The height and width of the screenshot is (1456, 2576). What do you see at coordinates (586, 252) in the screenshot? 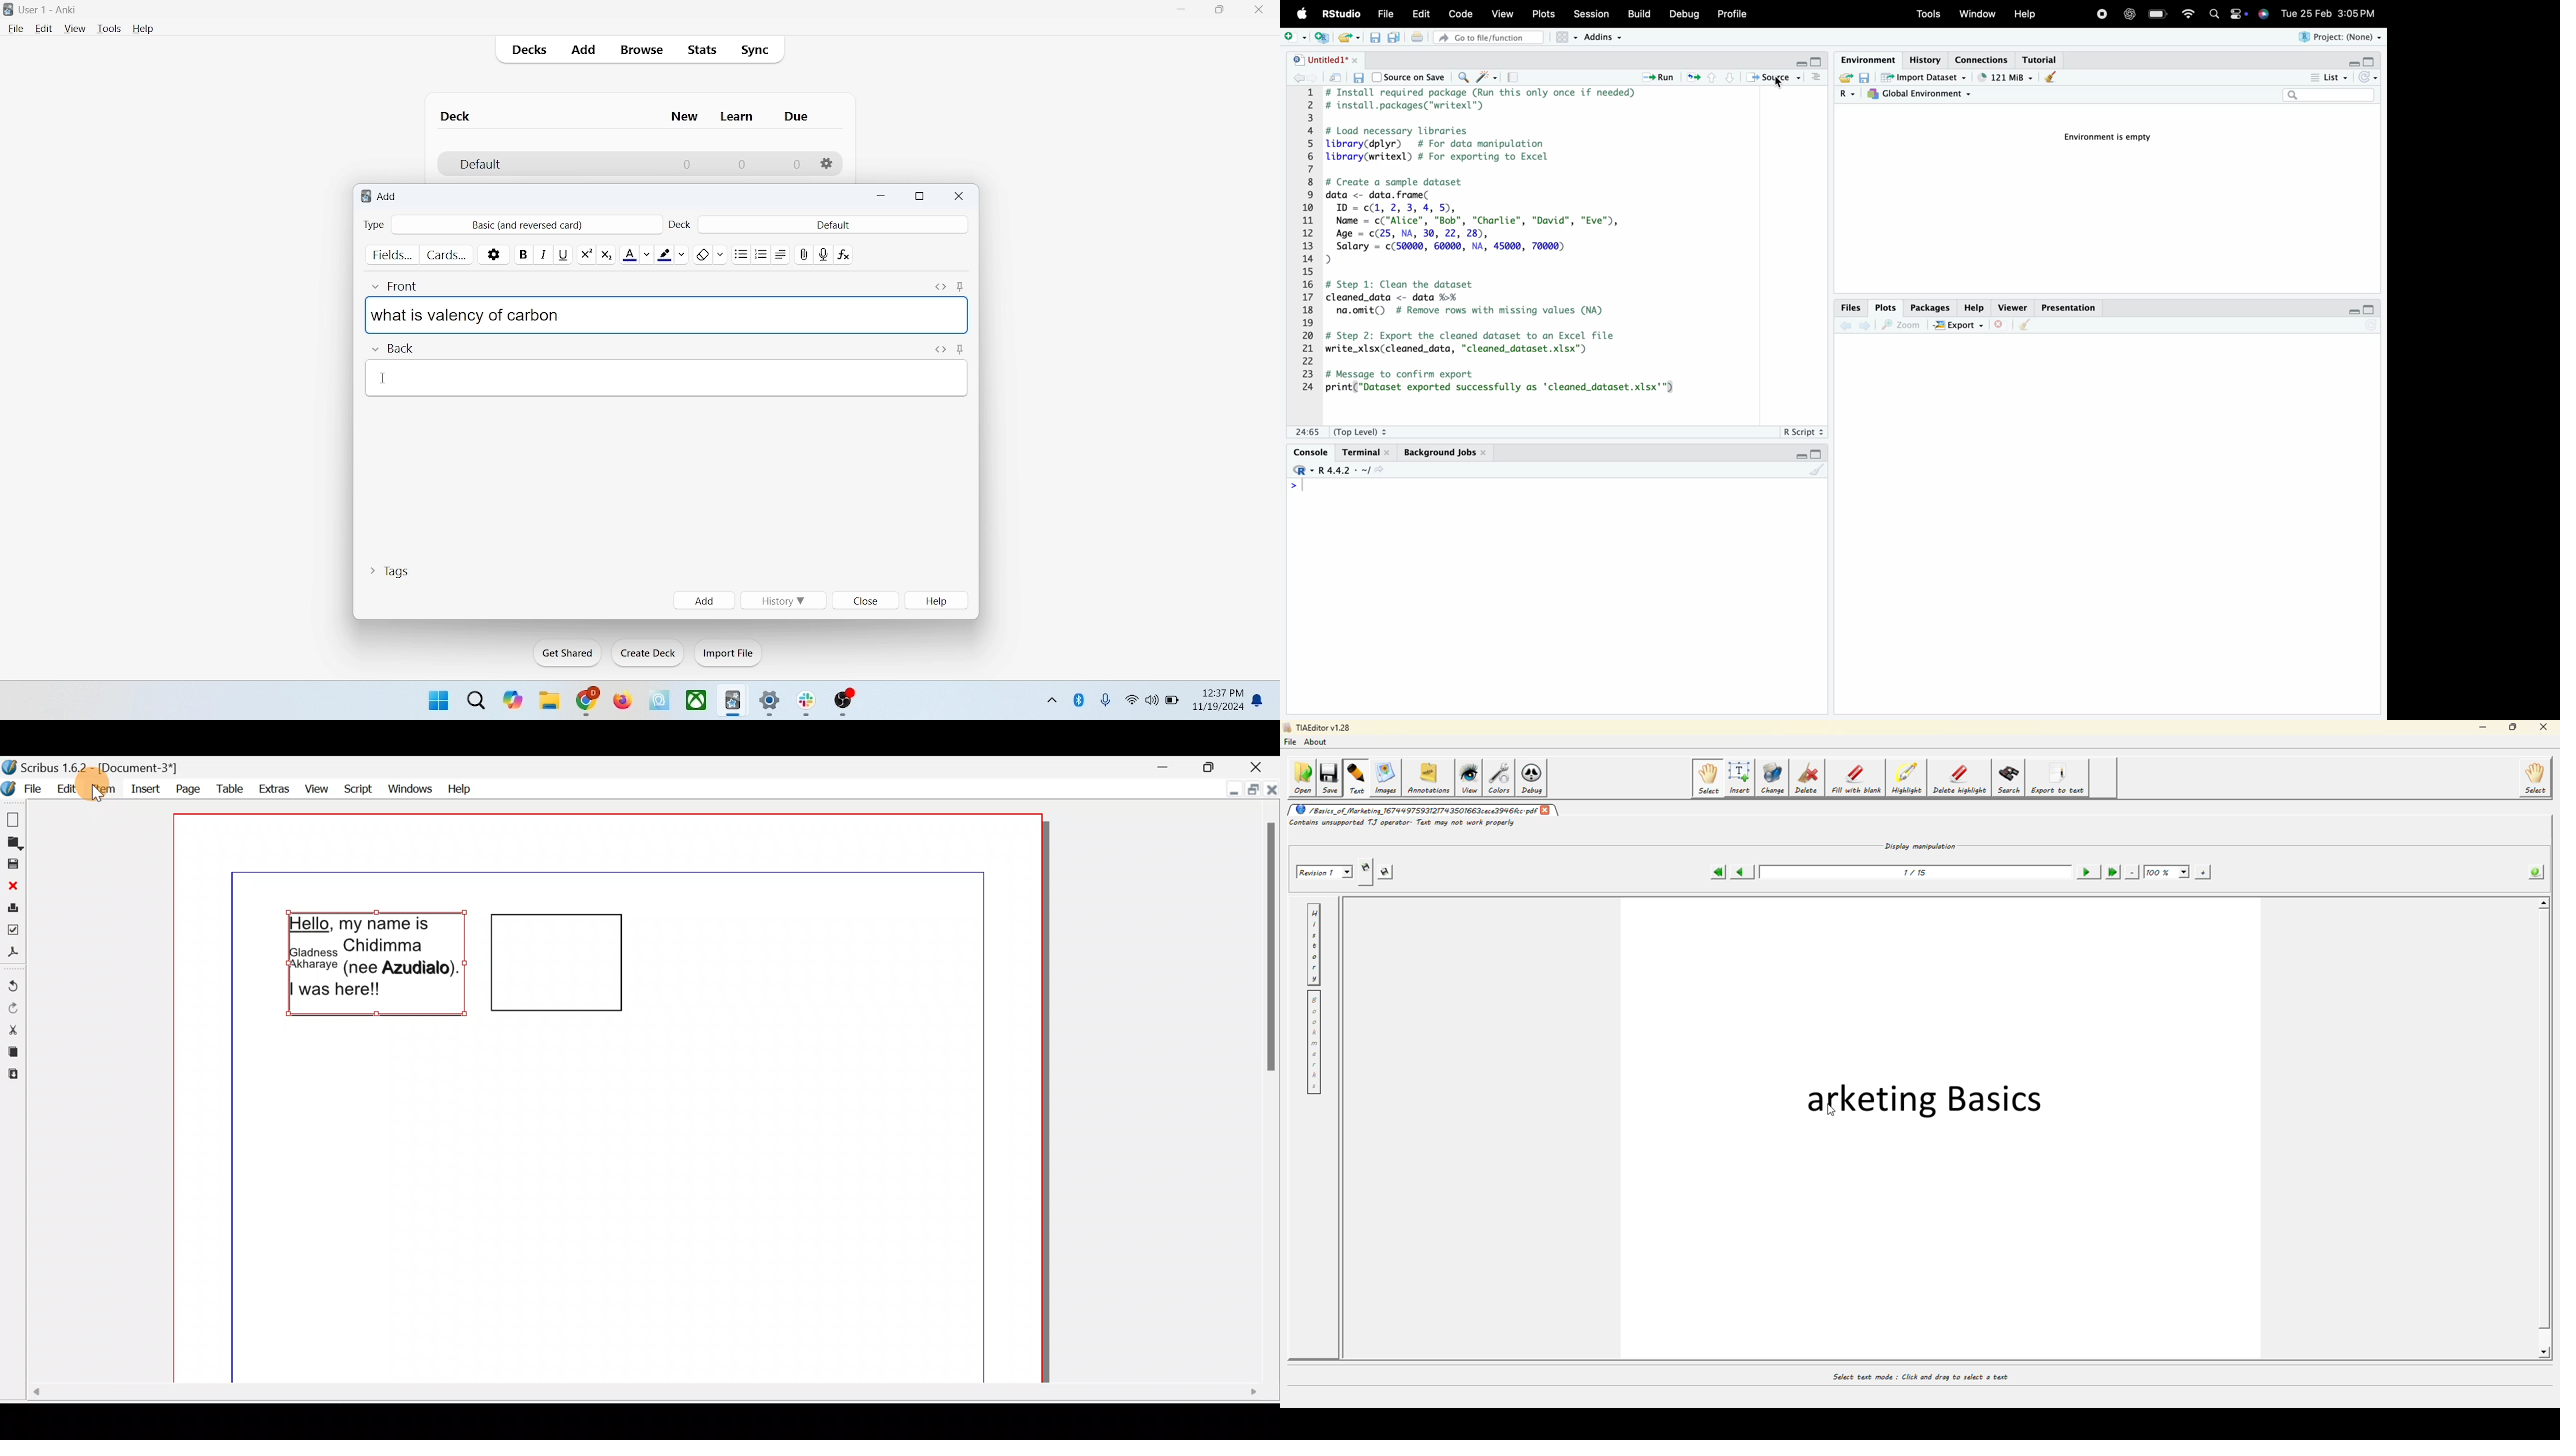
I see `superscript` at bounding box center [586, 252].